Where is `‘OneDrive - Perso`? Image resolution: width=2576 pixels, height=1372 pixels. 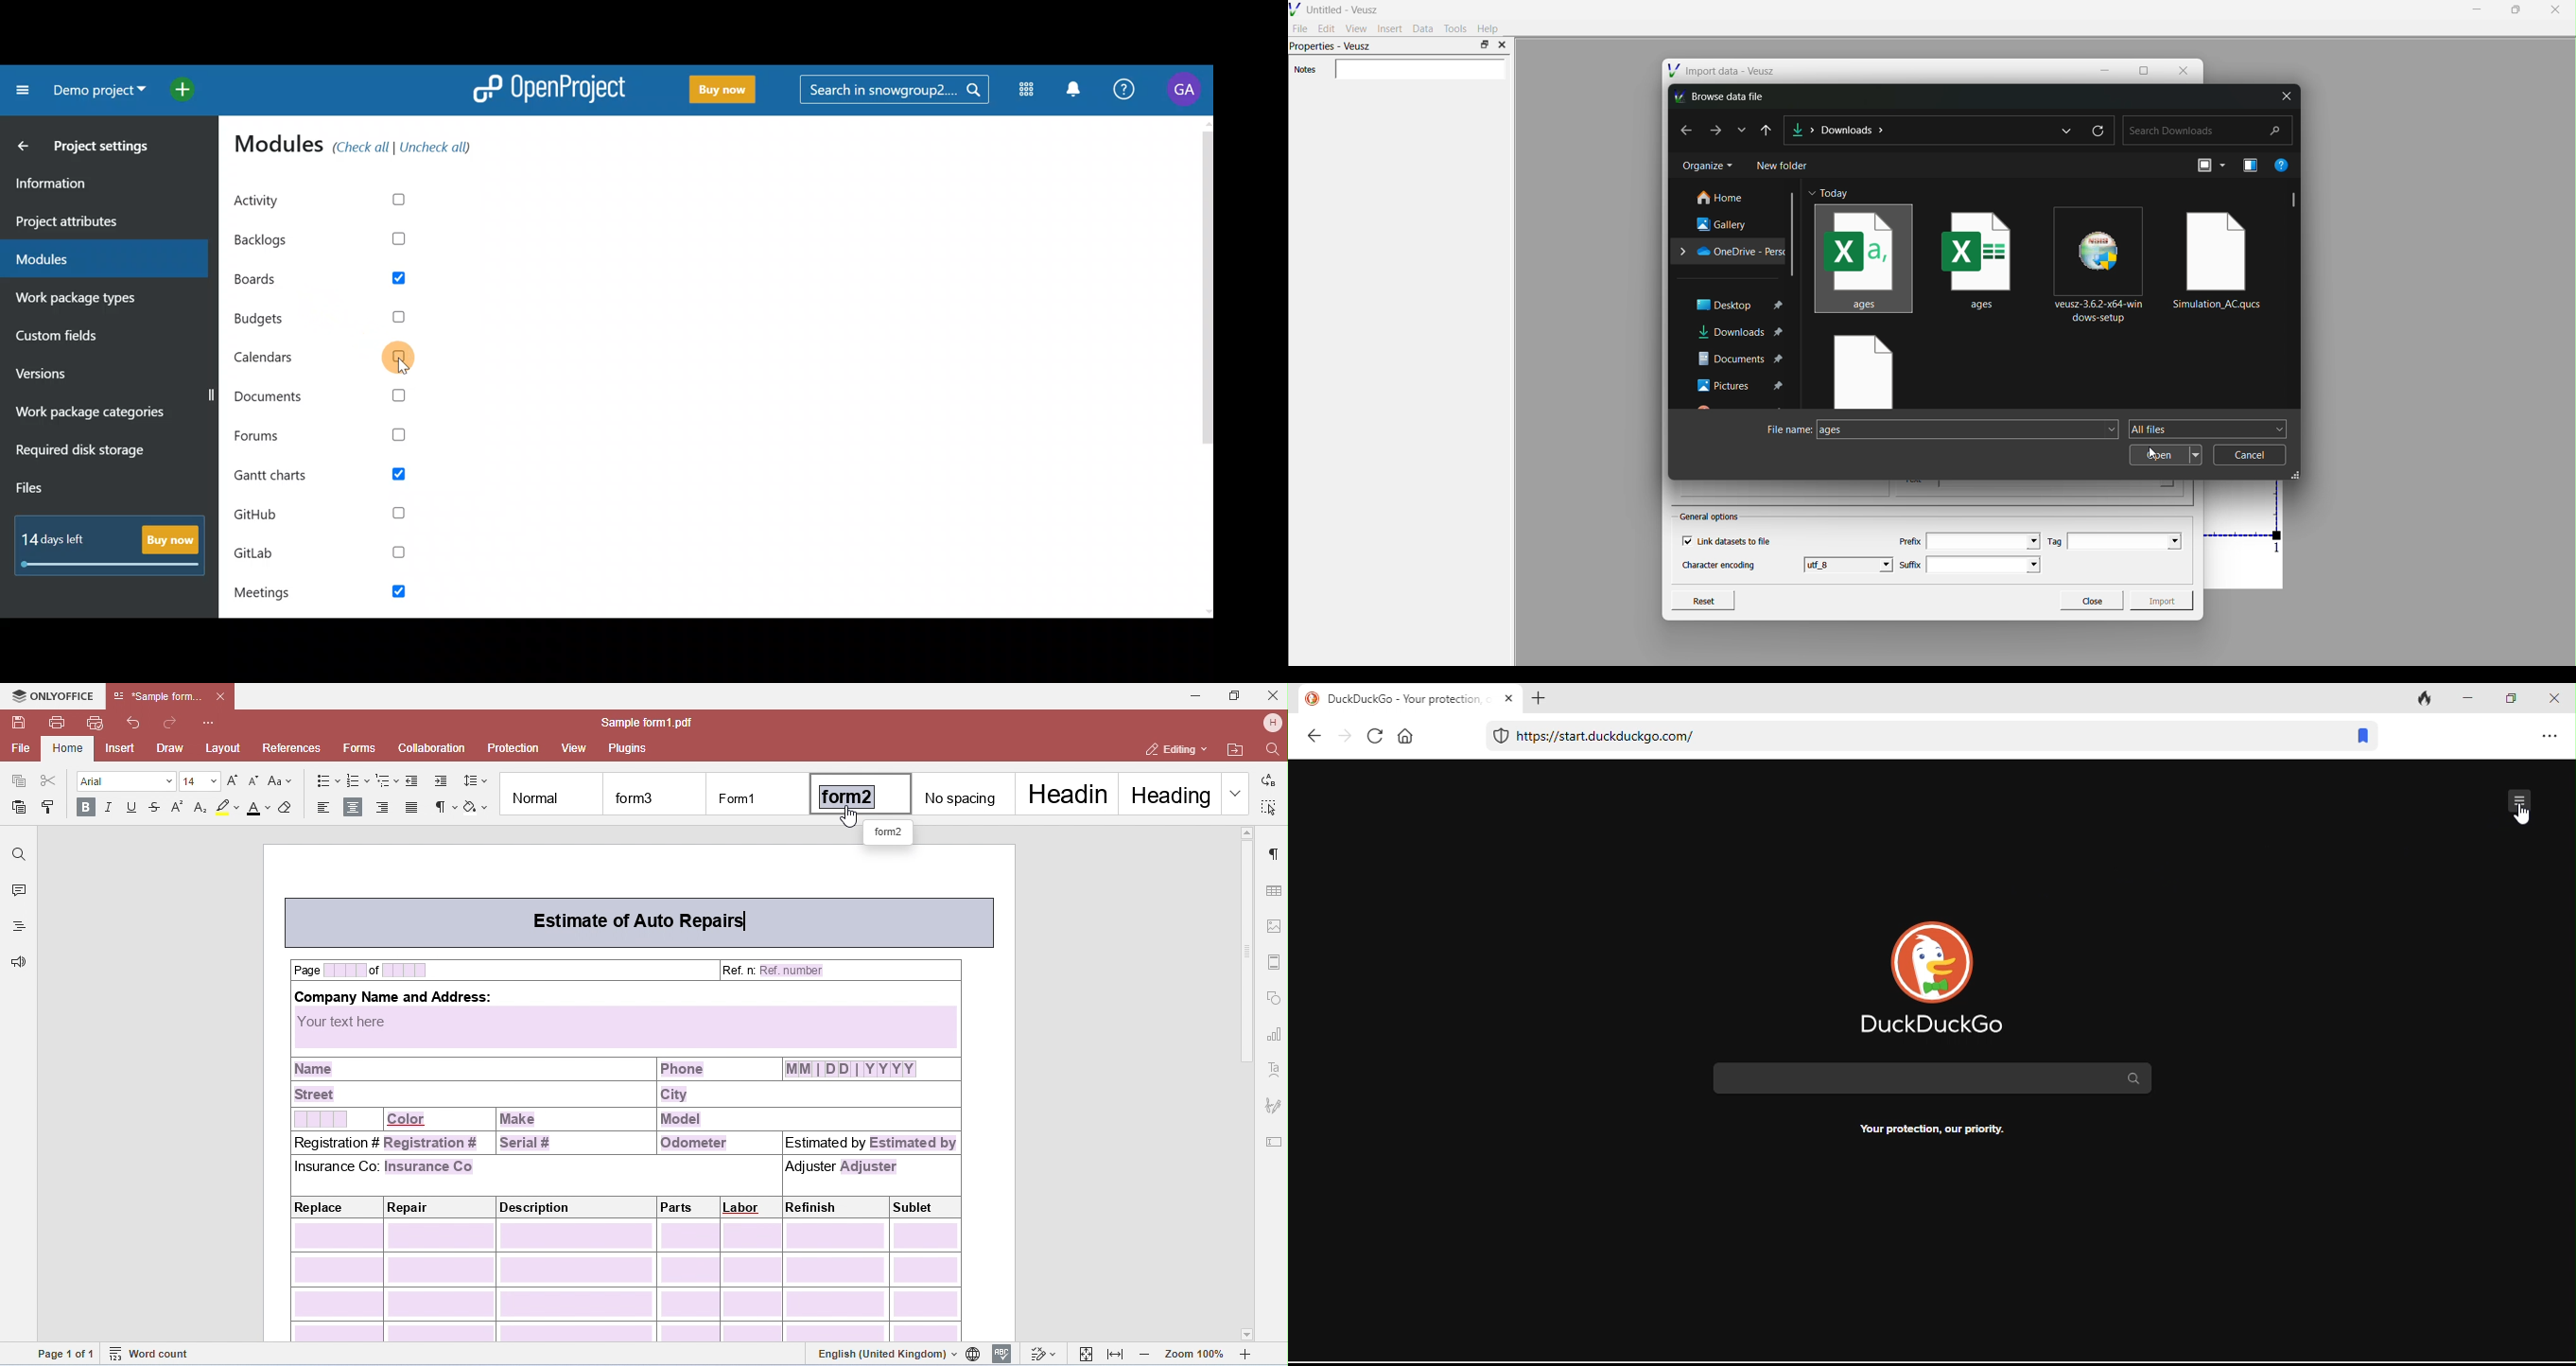
‘OneDrive - Perso is located at coordinates (1731, 251).